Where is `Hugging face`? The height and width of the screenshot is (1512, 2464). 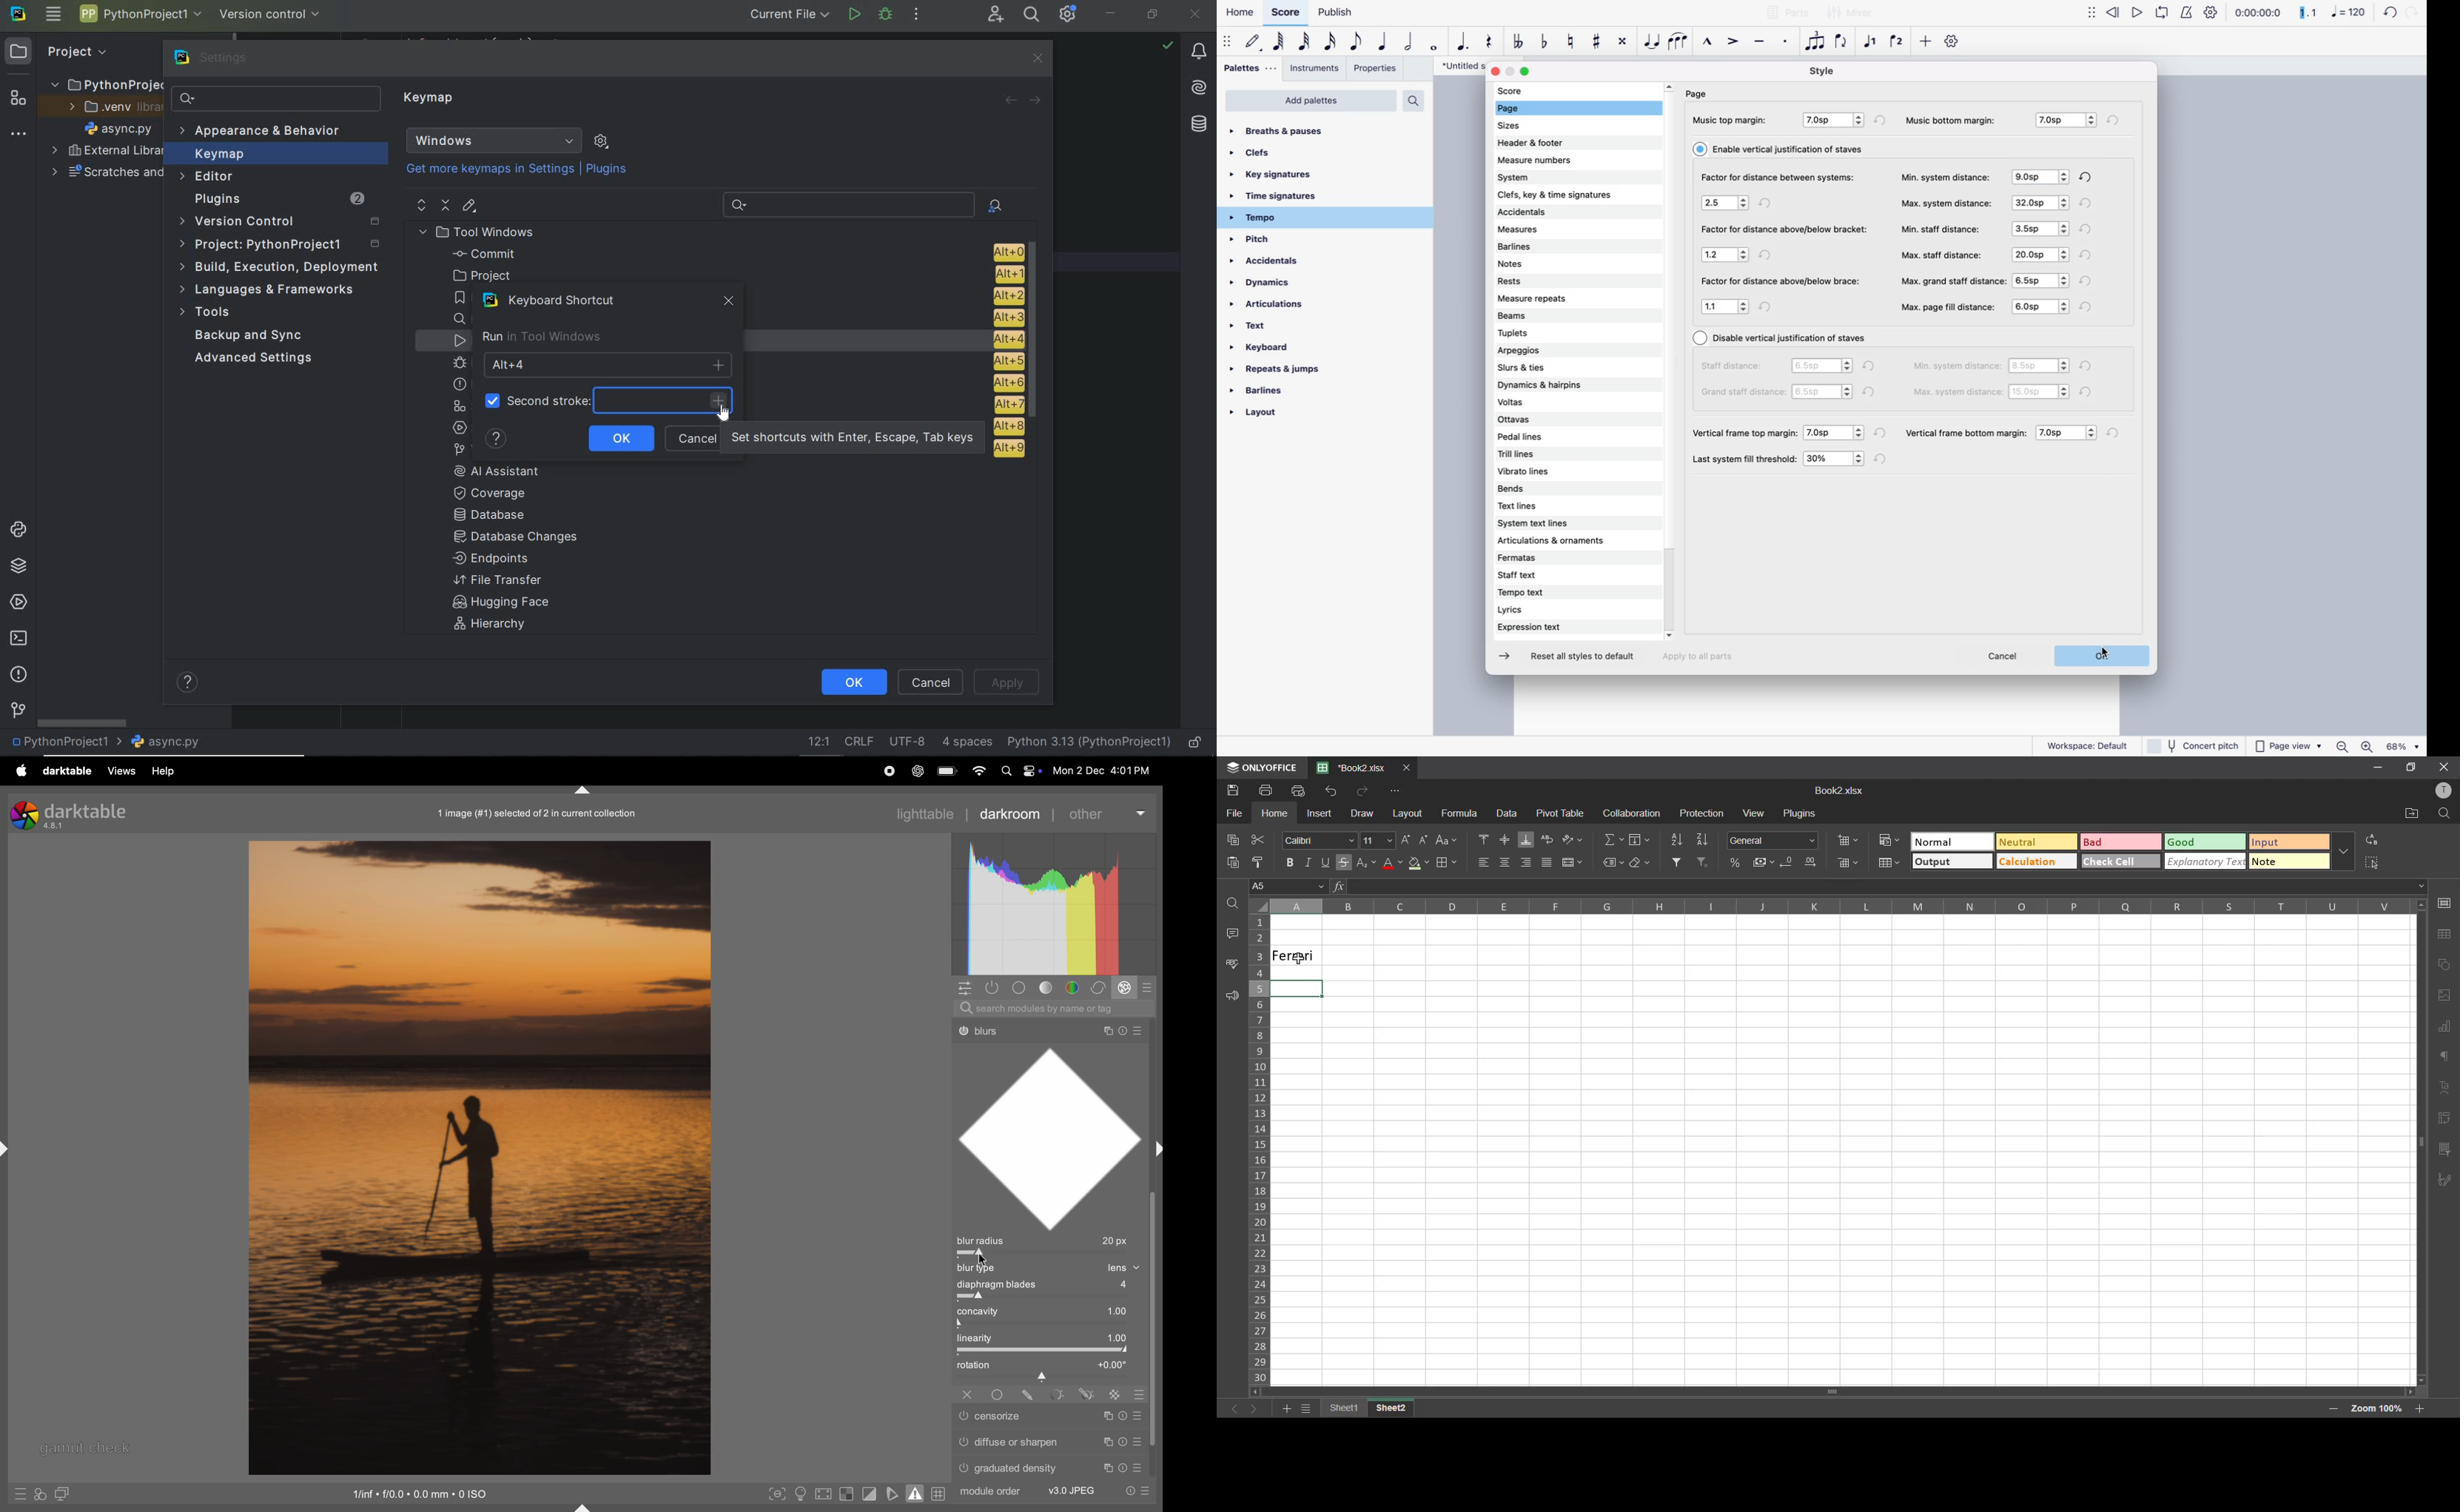
Hugging face is located at coordinates (496, 604).